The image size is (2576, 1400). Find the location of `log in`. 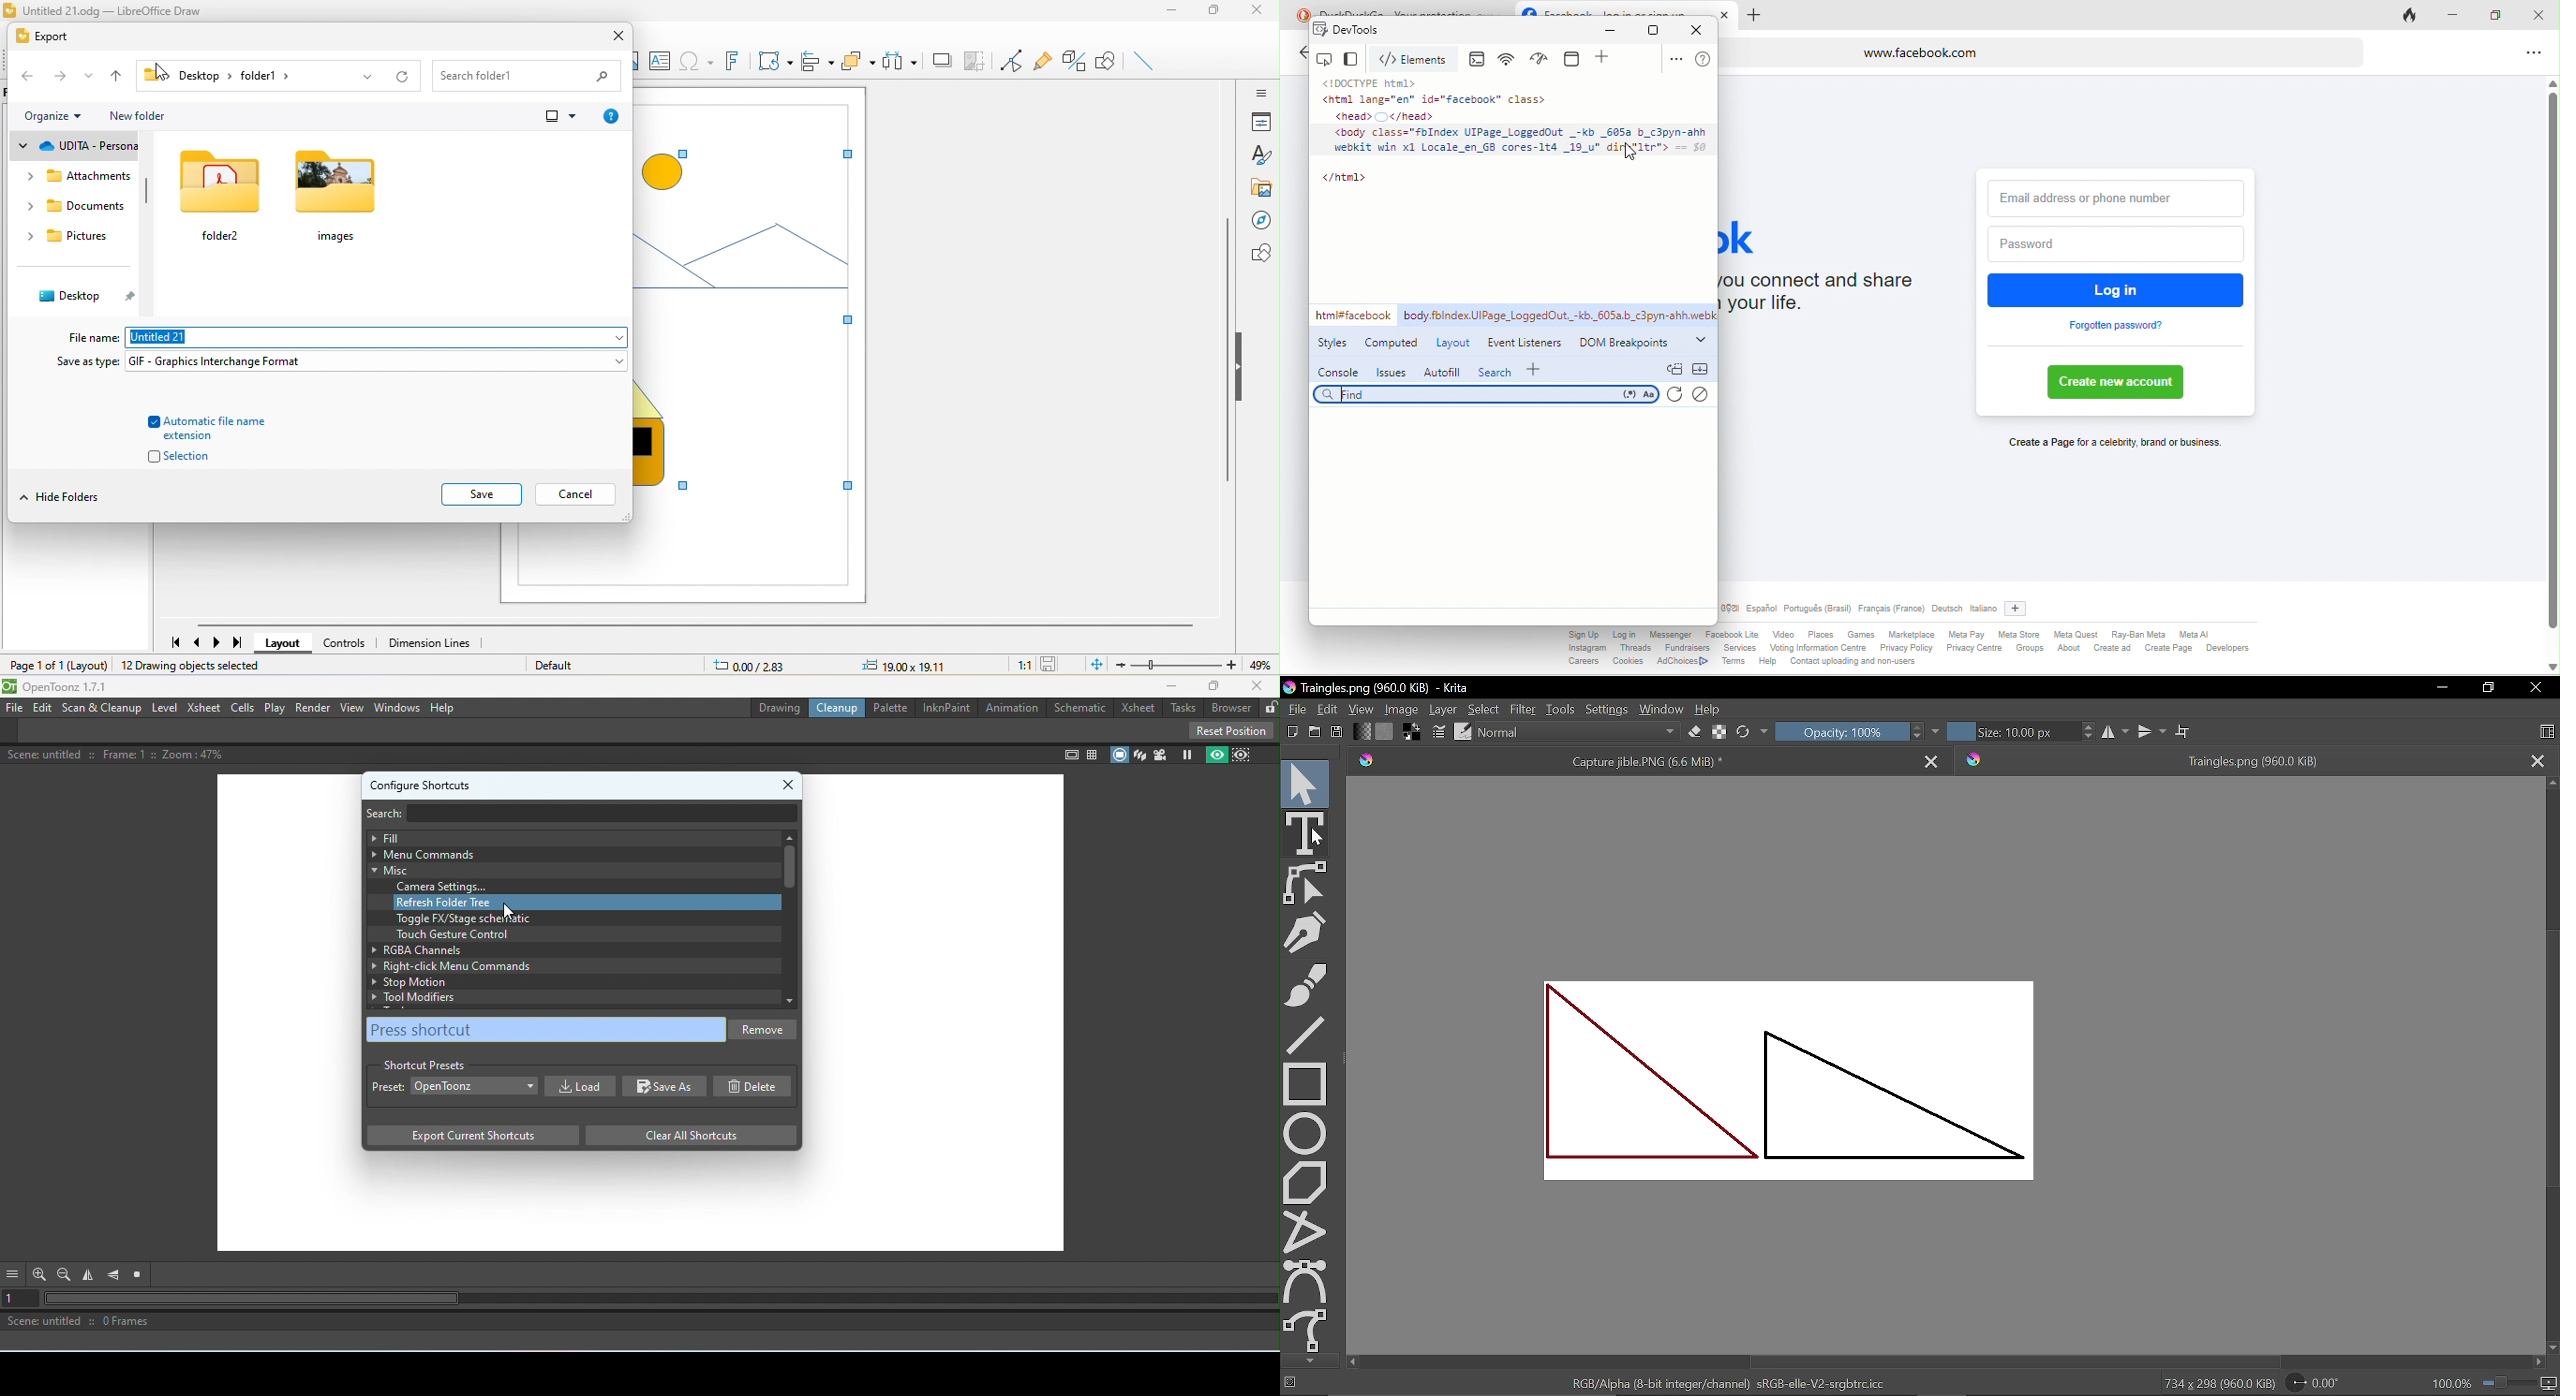

log in is located at coordinates (2118, 290).